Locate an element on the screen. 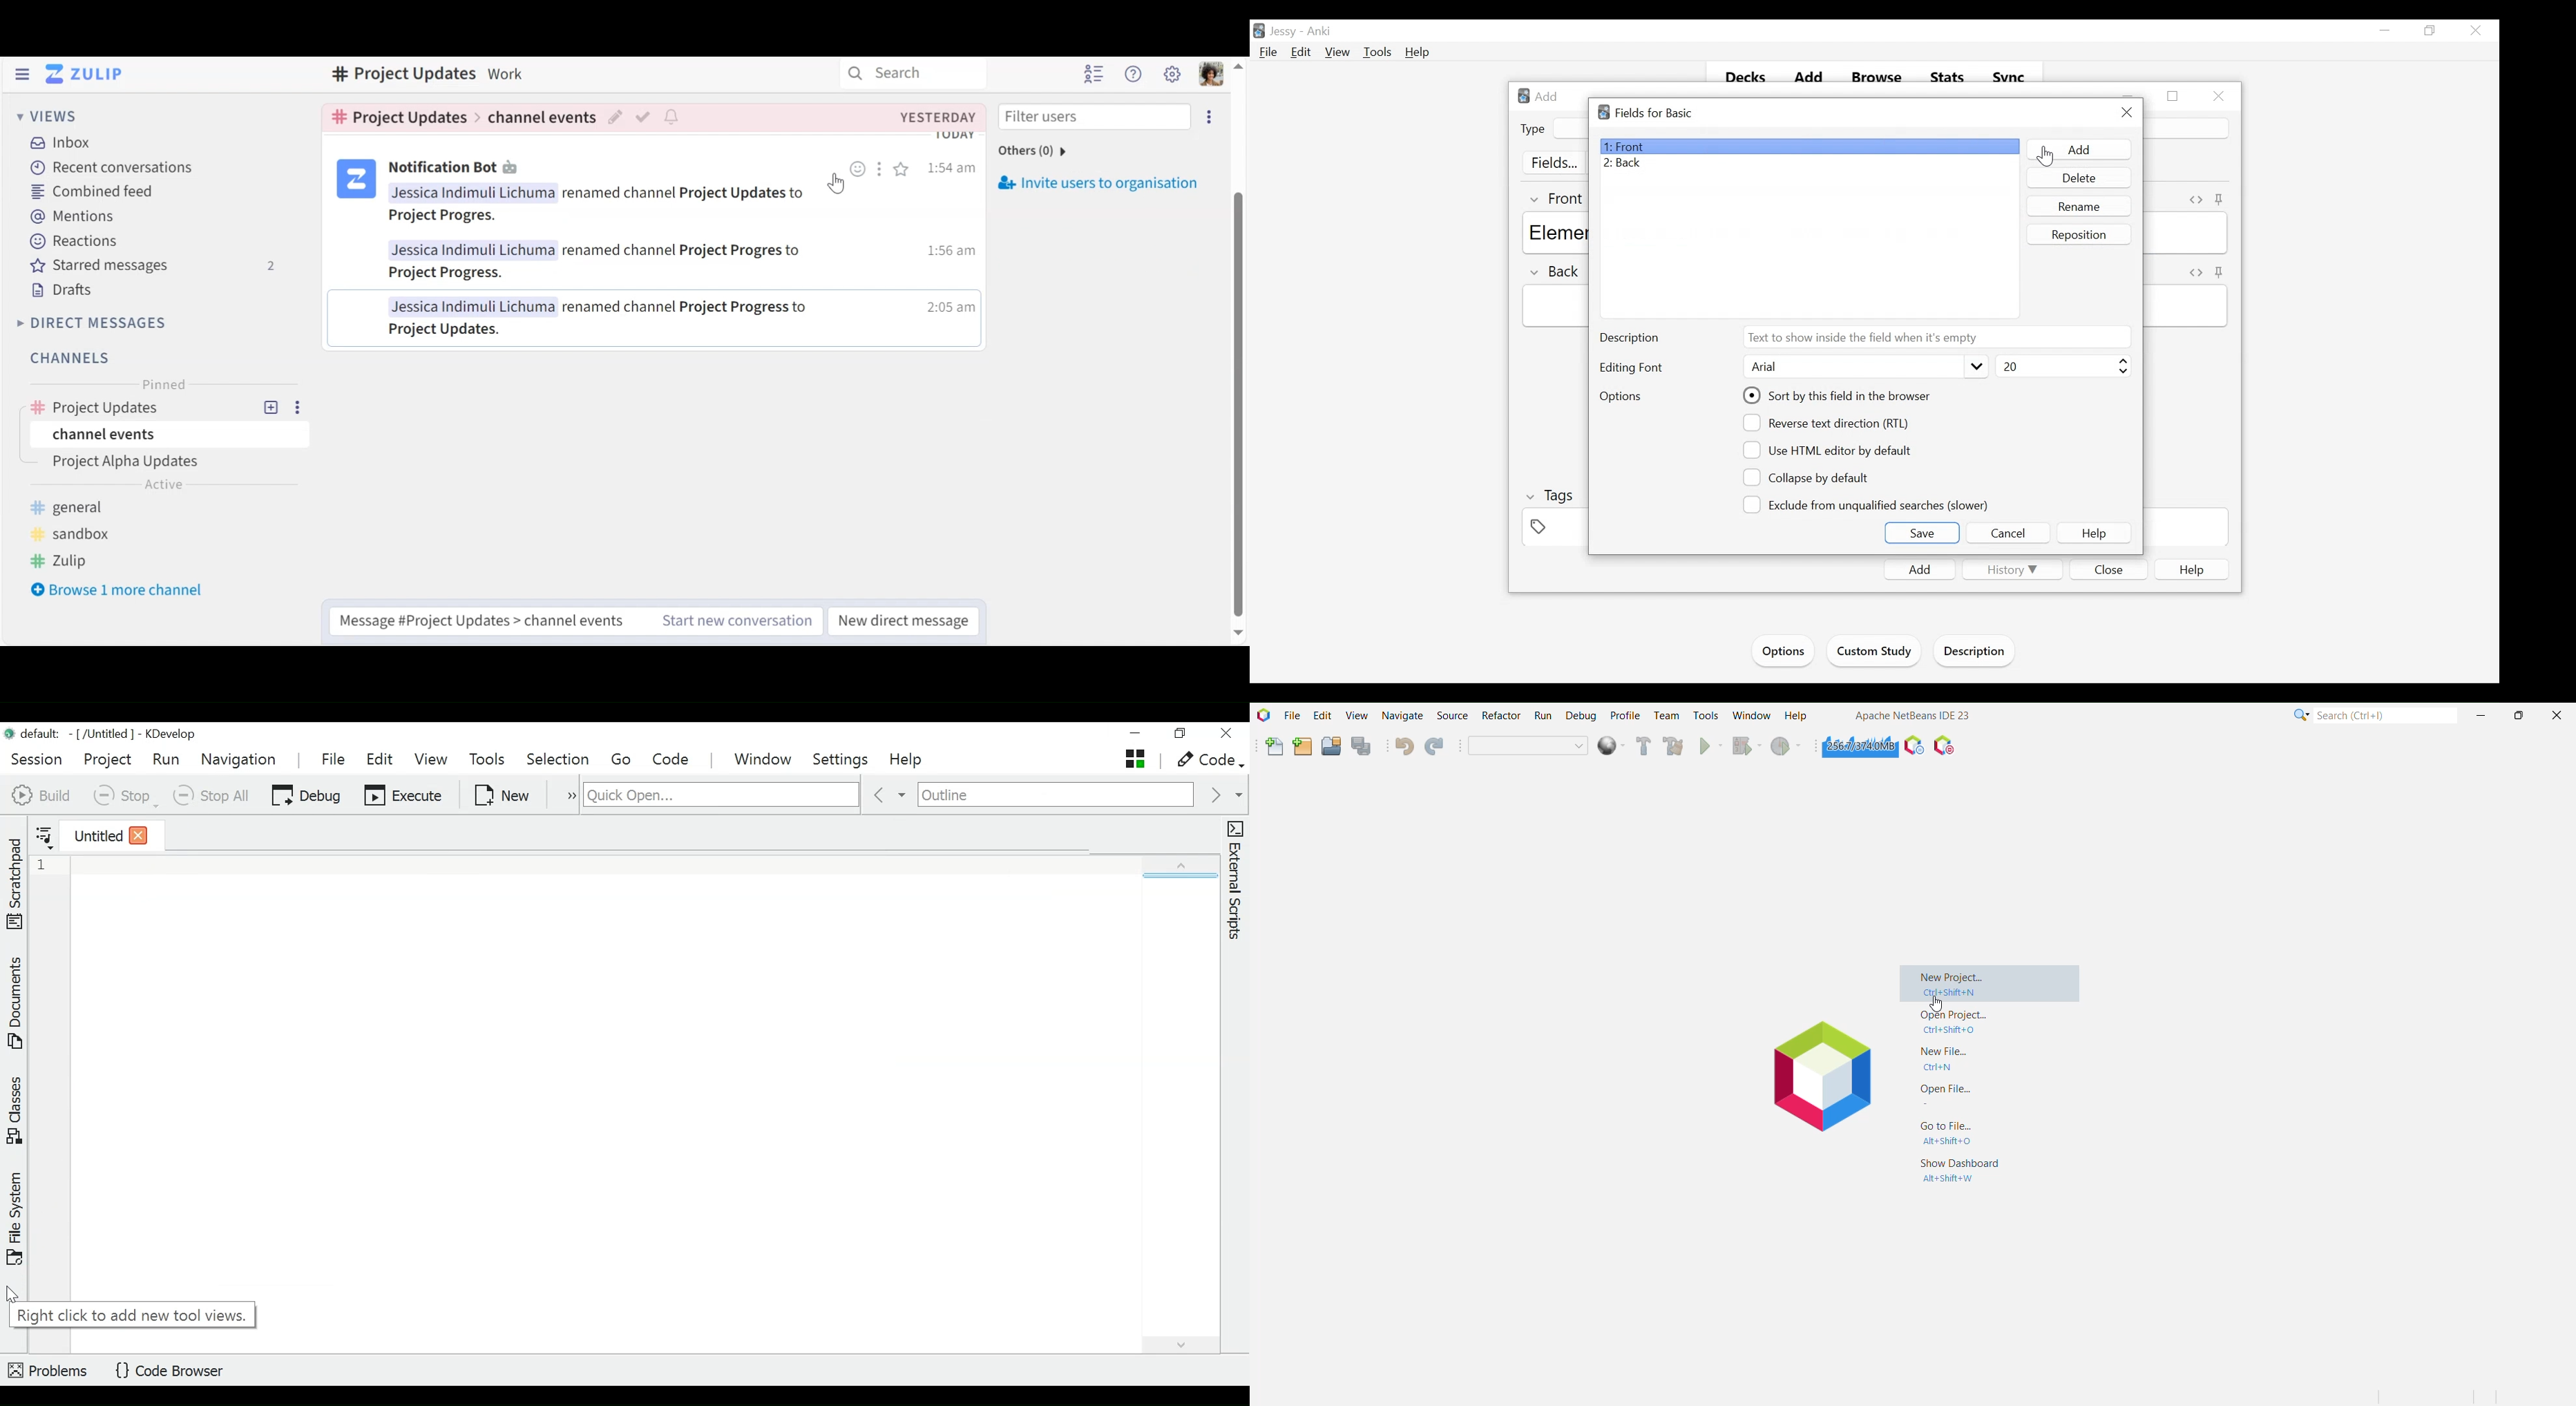  previous is located at coordinates (888, 794).